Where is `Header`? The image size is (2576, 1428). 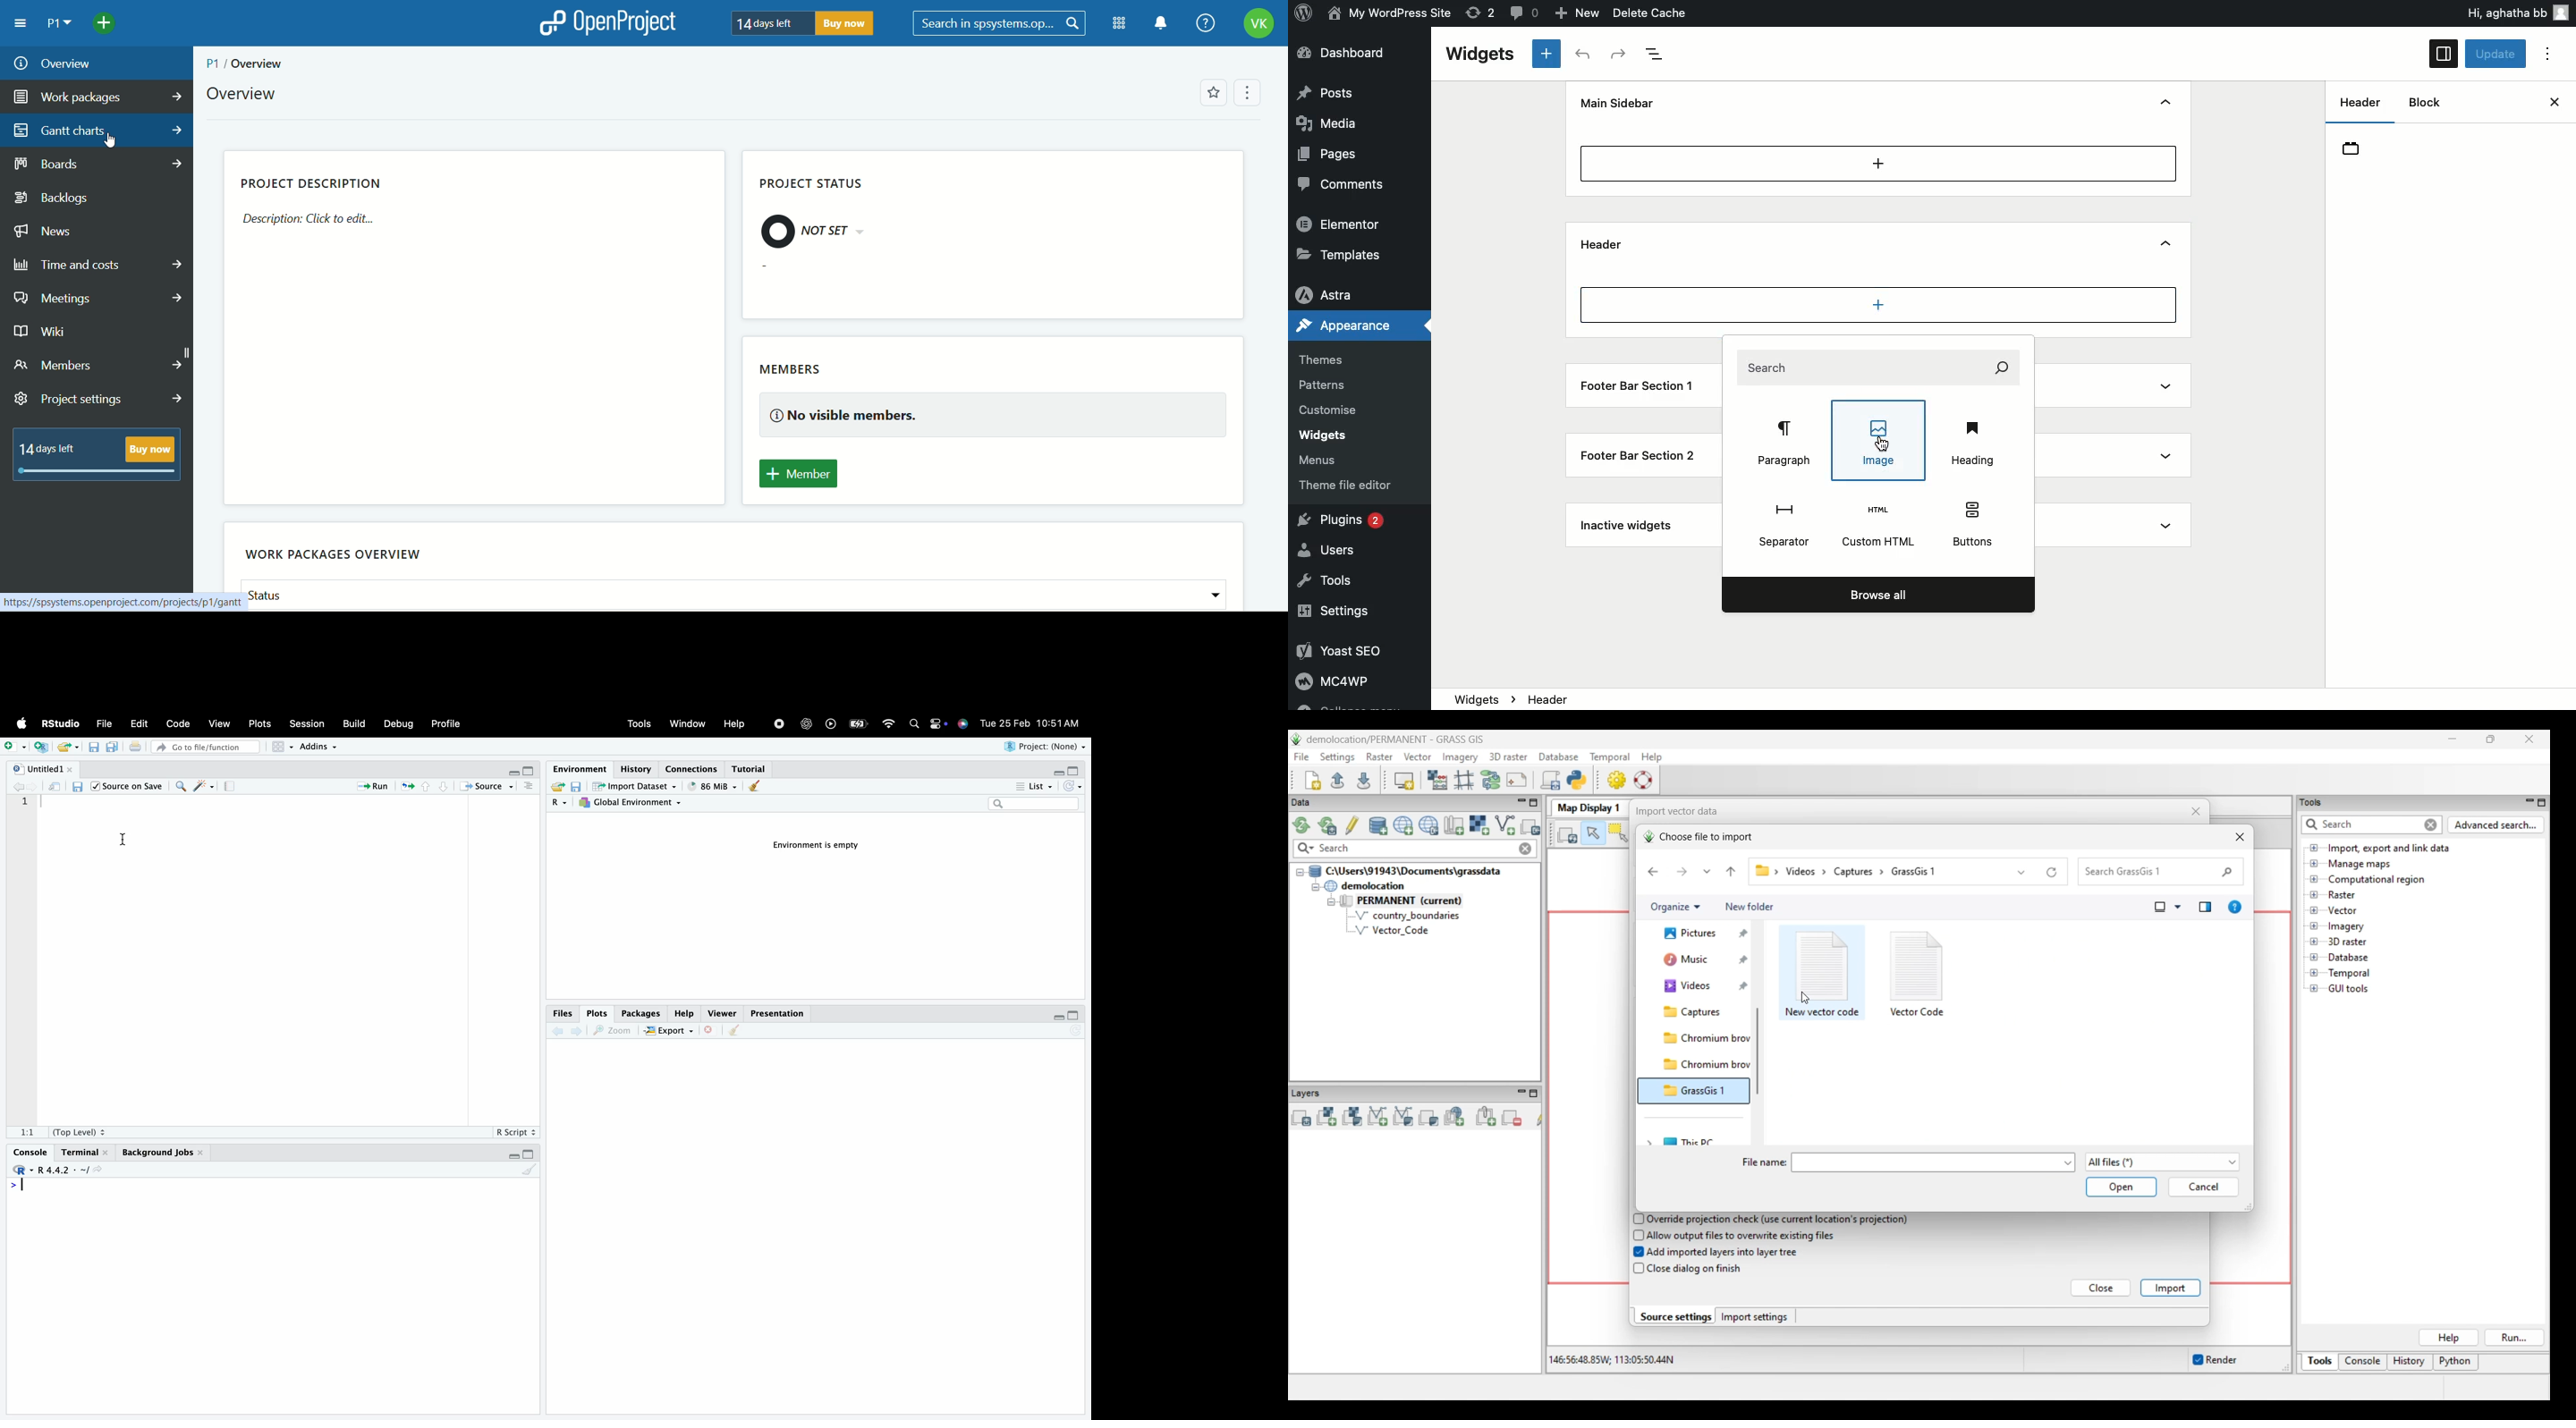
Header is located at coordinates (1631, 242).